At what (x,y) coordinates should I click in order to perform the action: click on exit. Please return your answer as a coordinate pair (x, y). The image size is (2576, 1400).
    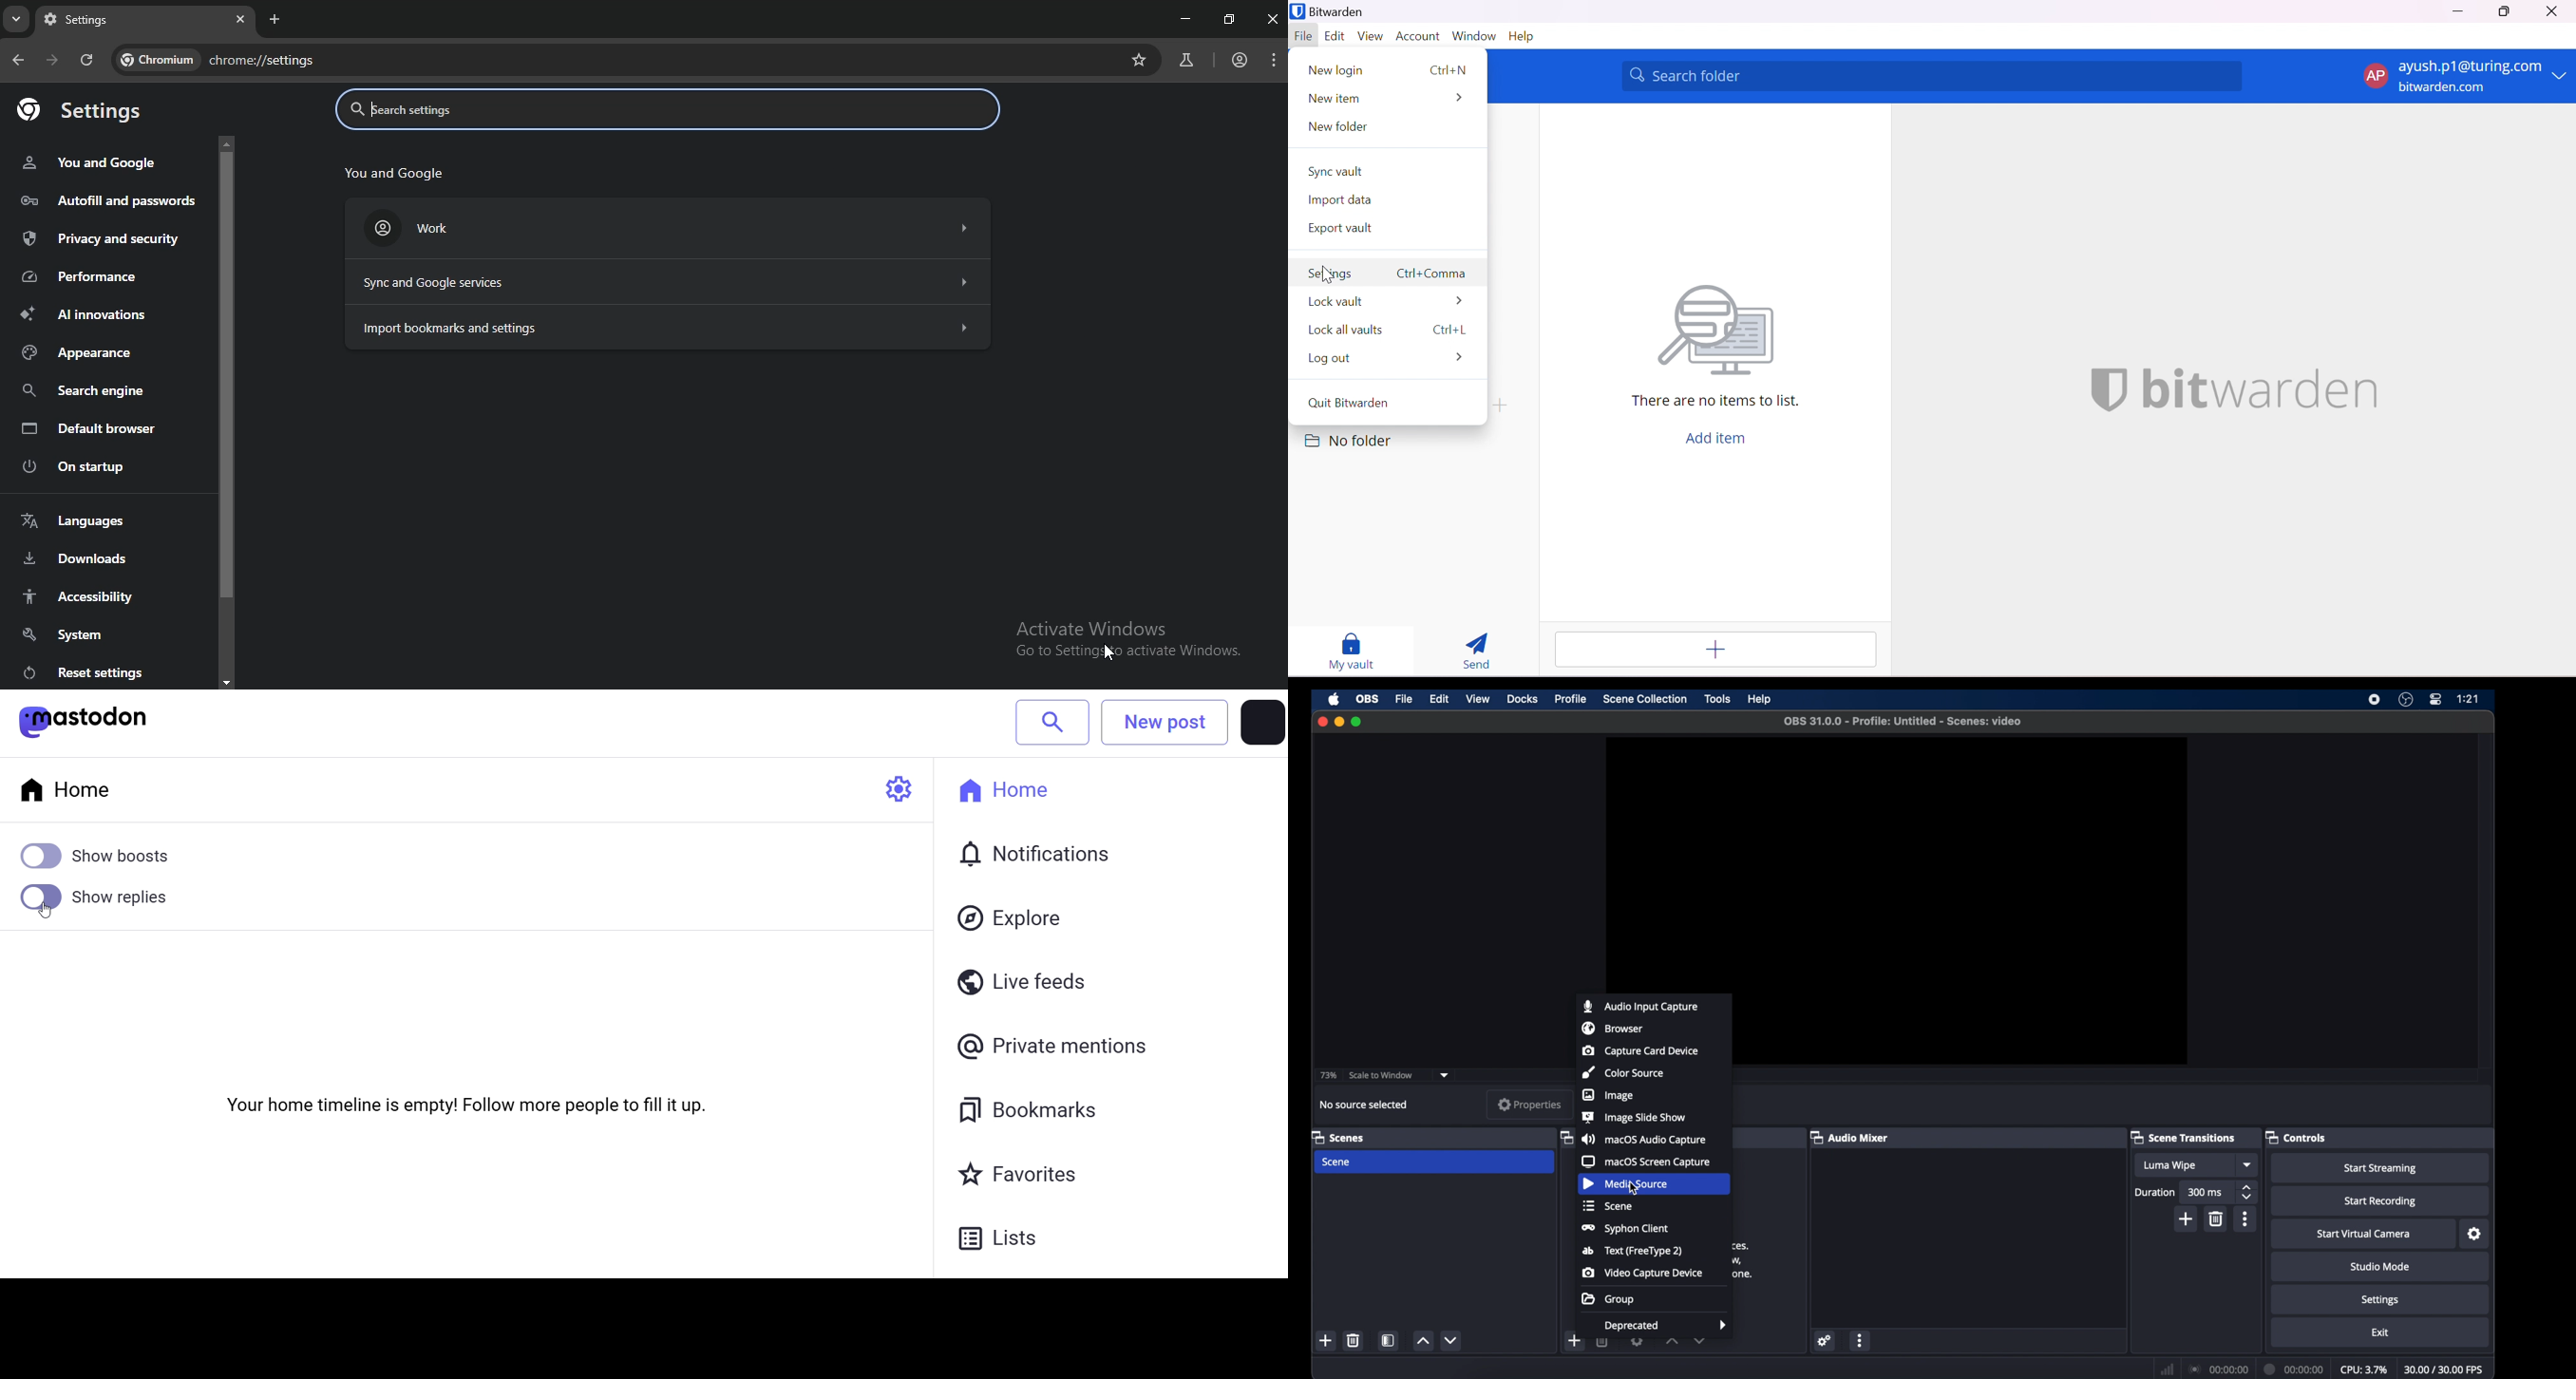
    Looking at the image, I should click on (2381, 1333).